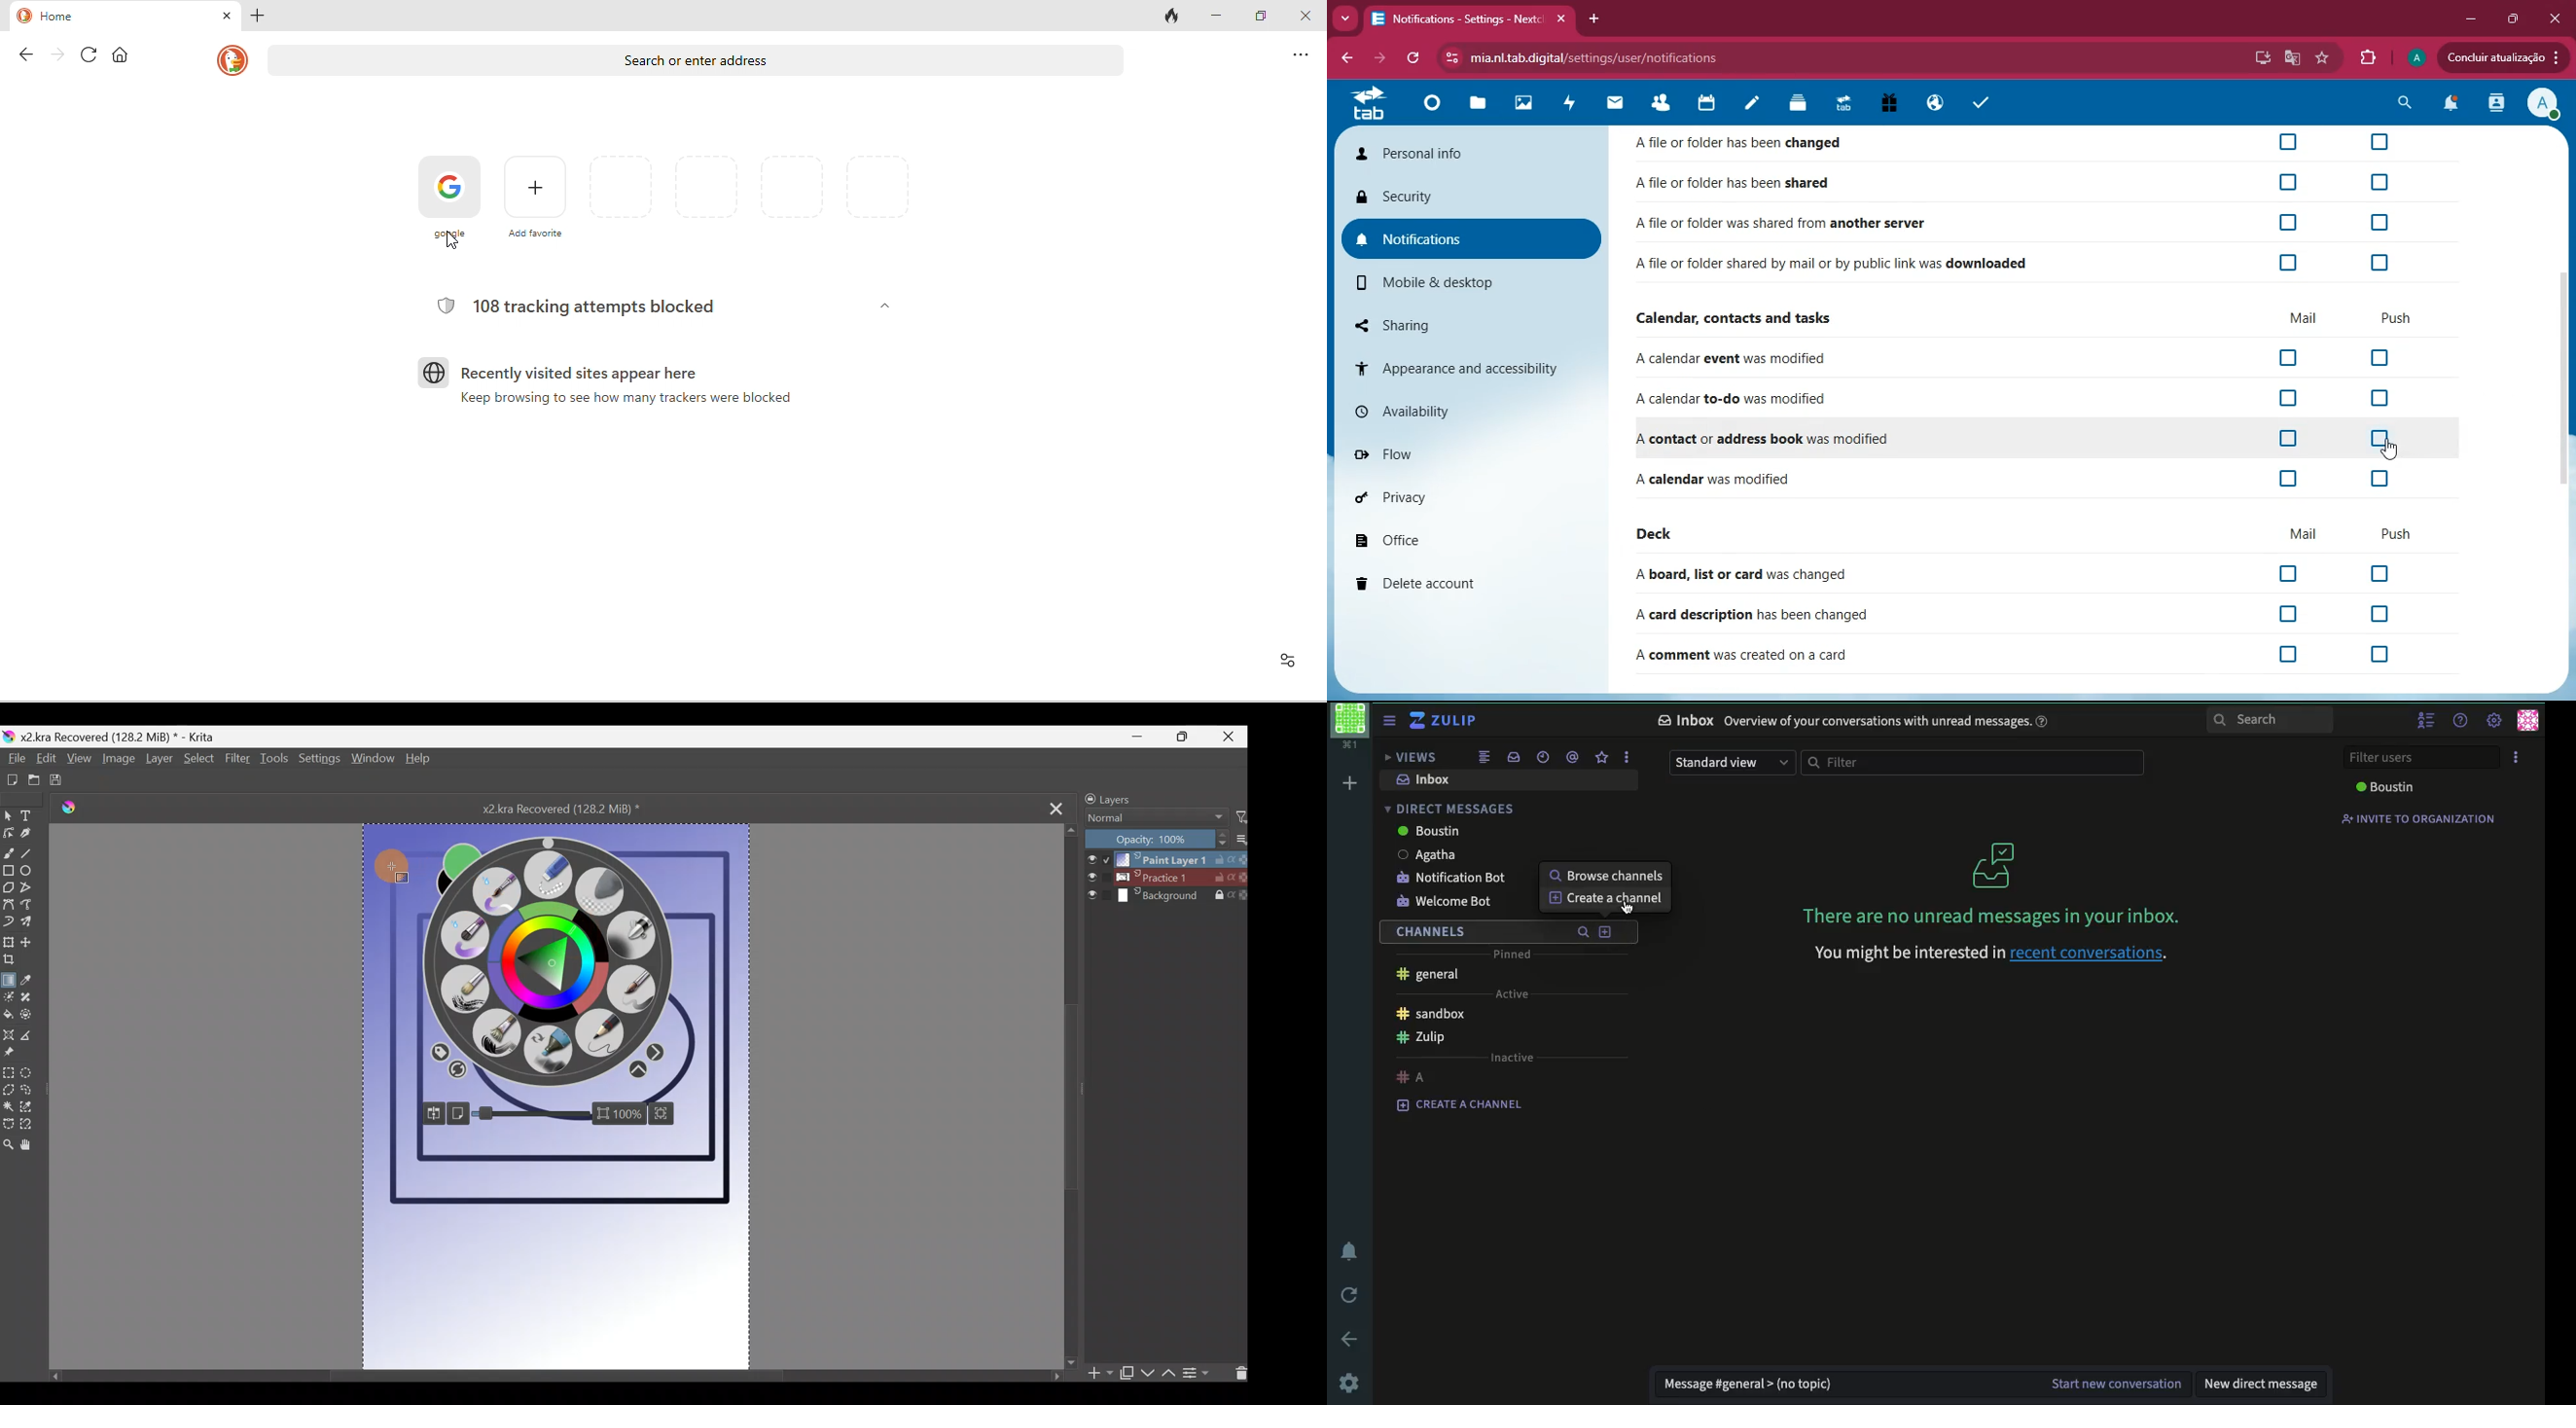 The width and height of the screenshot is (2576, 1428). Describe the element at coordinates (29, 855) in the screenshot. I see `Line tool` at that location.